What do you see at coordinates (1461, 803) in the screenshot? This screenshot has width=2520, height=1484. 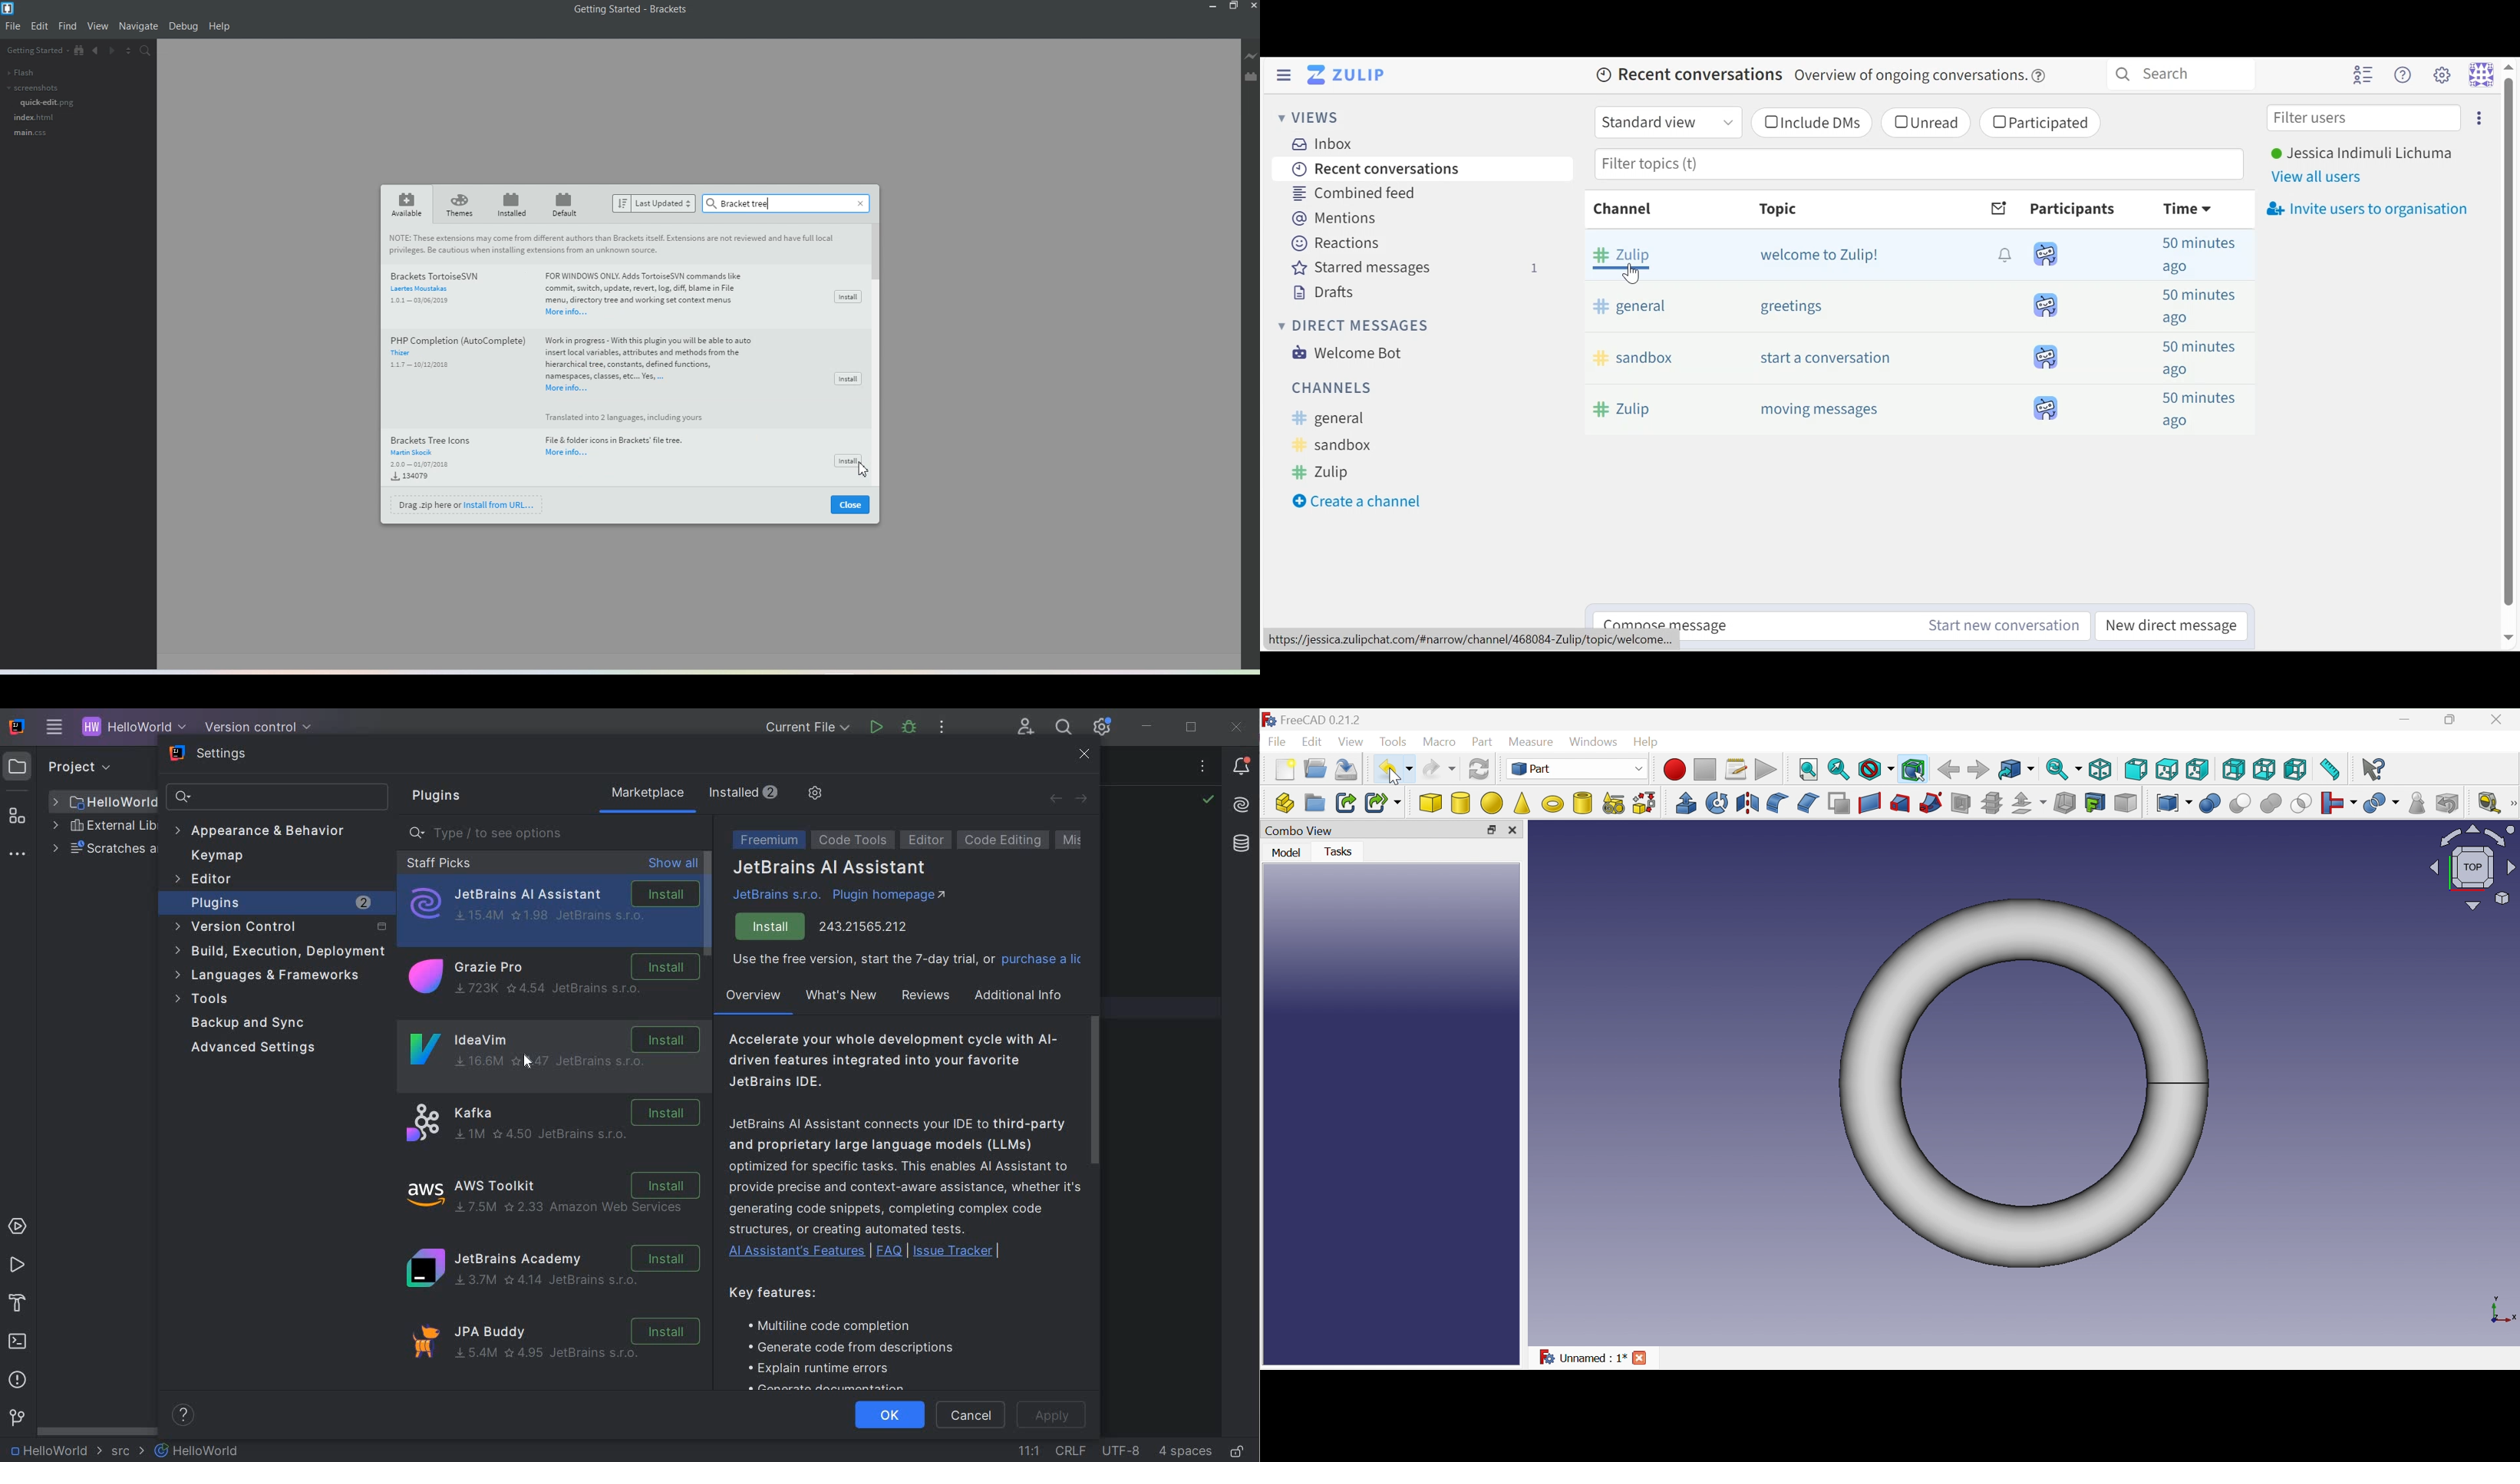 I see `Cylinder` at bounding box center [1461, 803].